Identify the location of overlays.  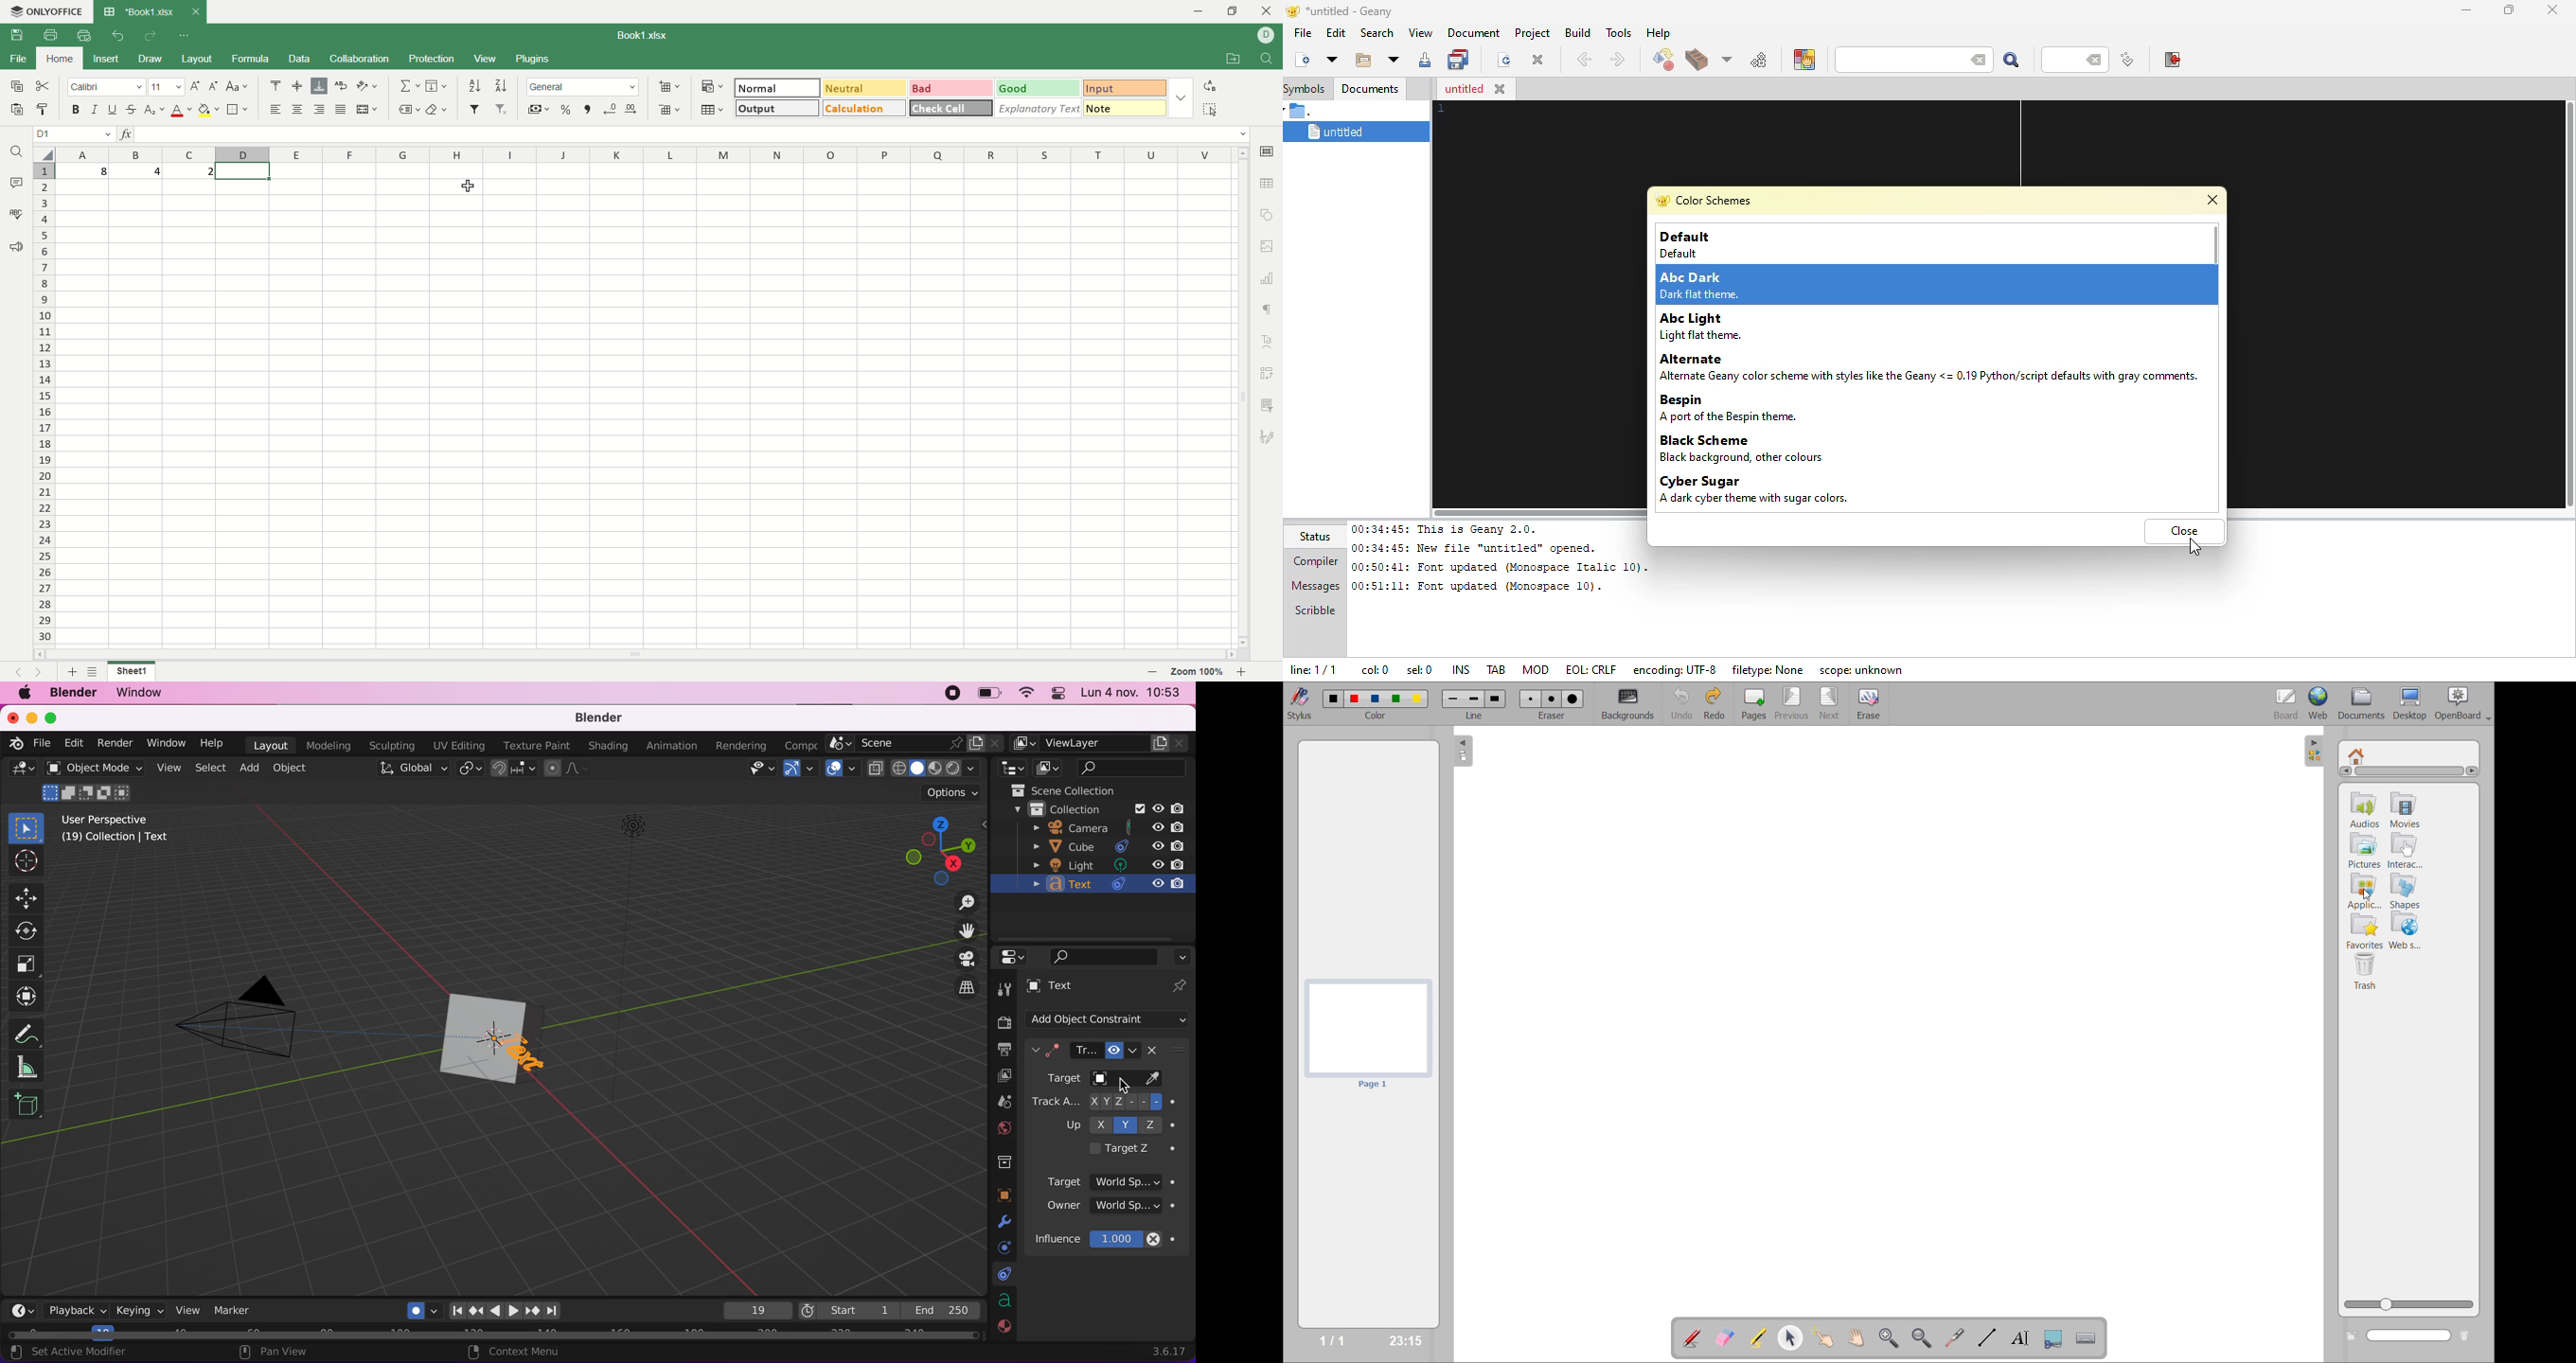
(840, 768).